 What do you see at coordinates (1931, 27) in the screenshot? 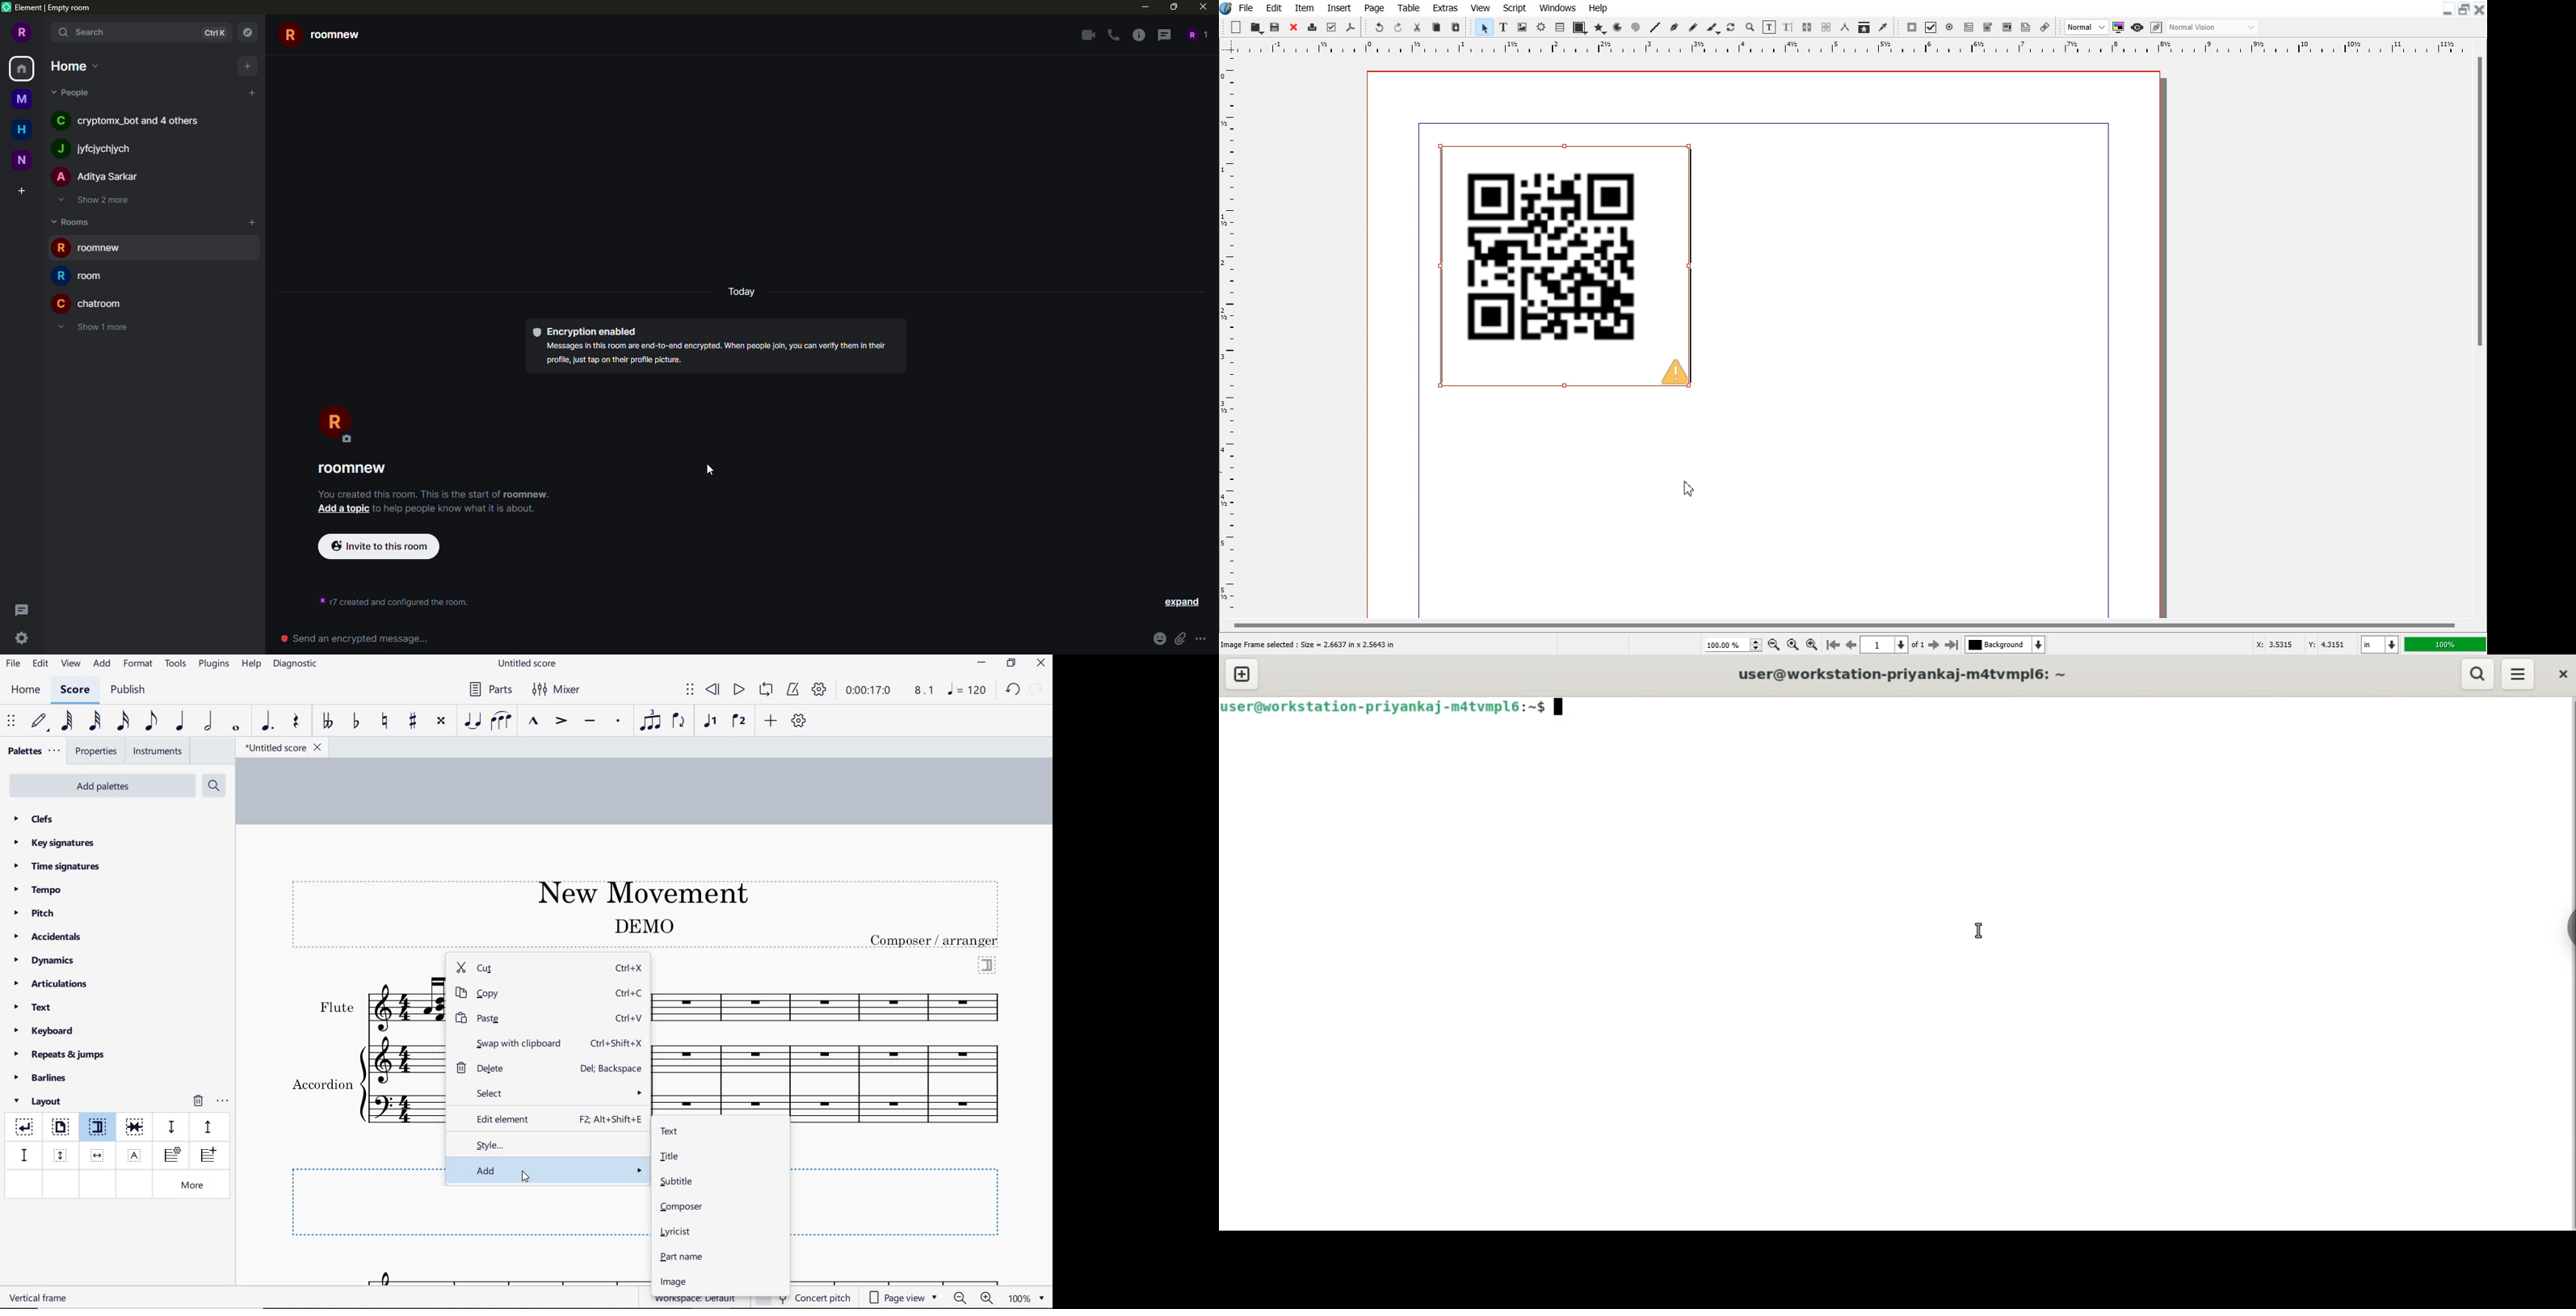
I see `PDF Check Box` at bounding box center [1931, 27].